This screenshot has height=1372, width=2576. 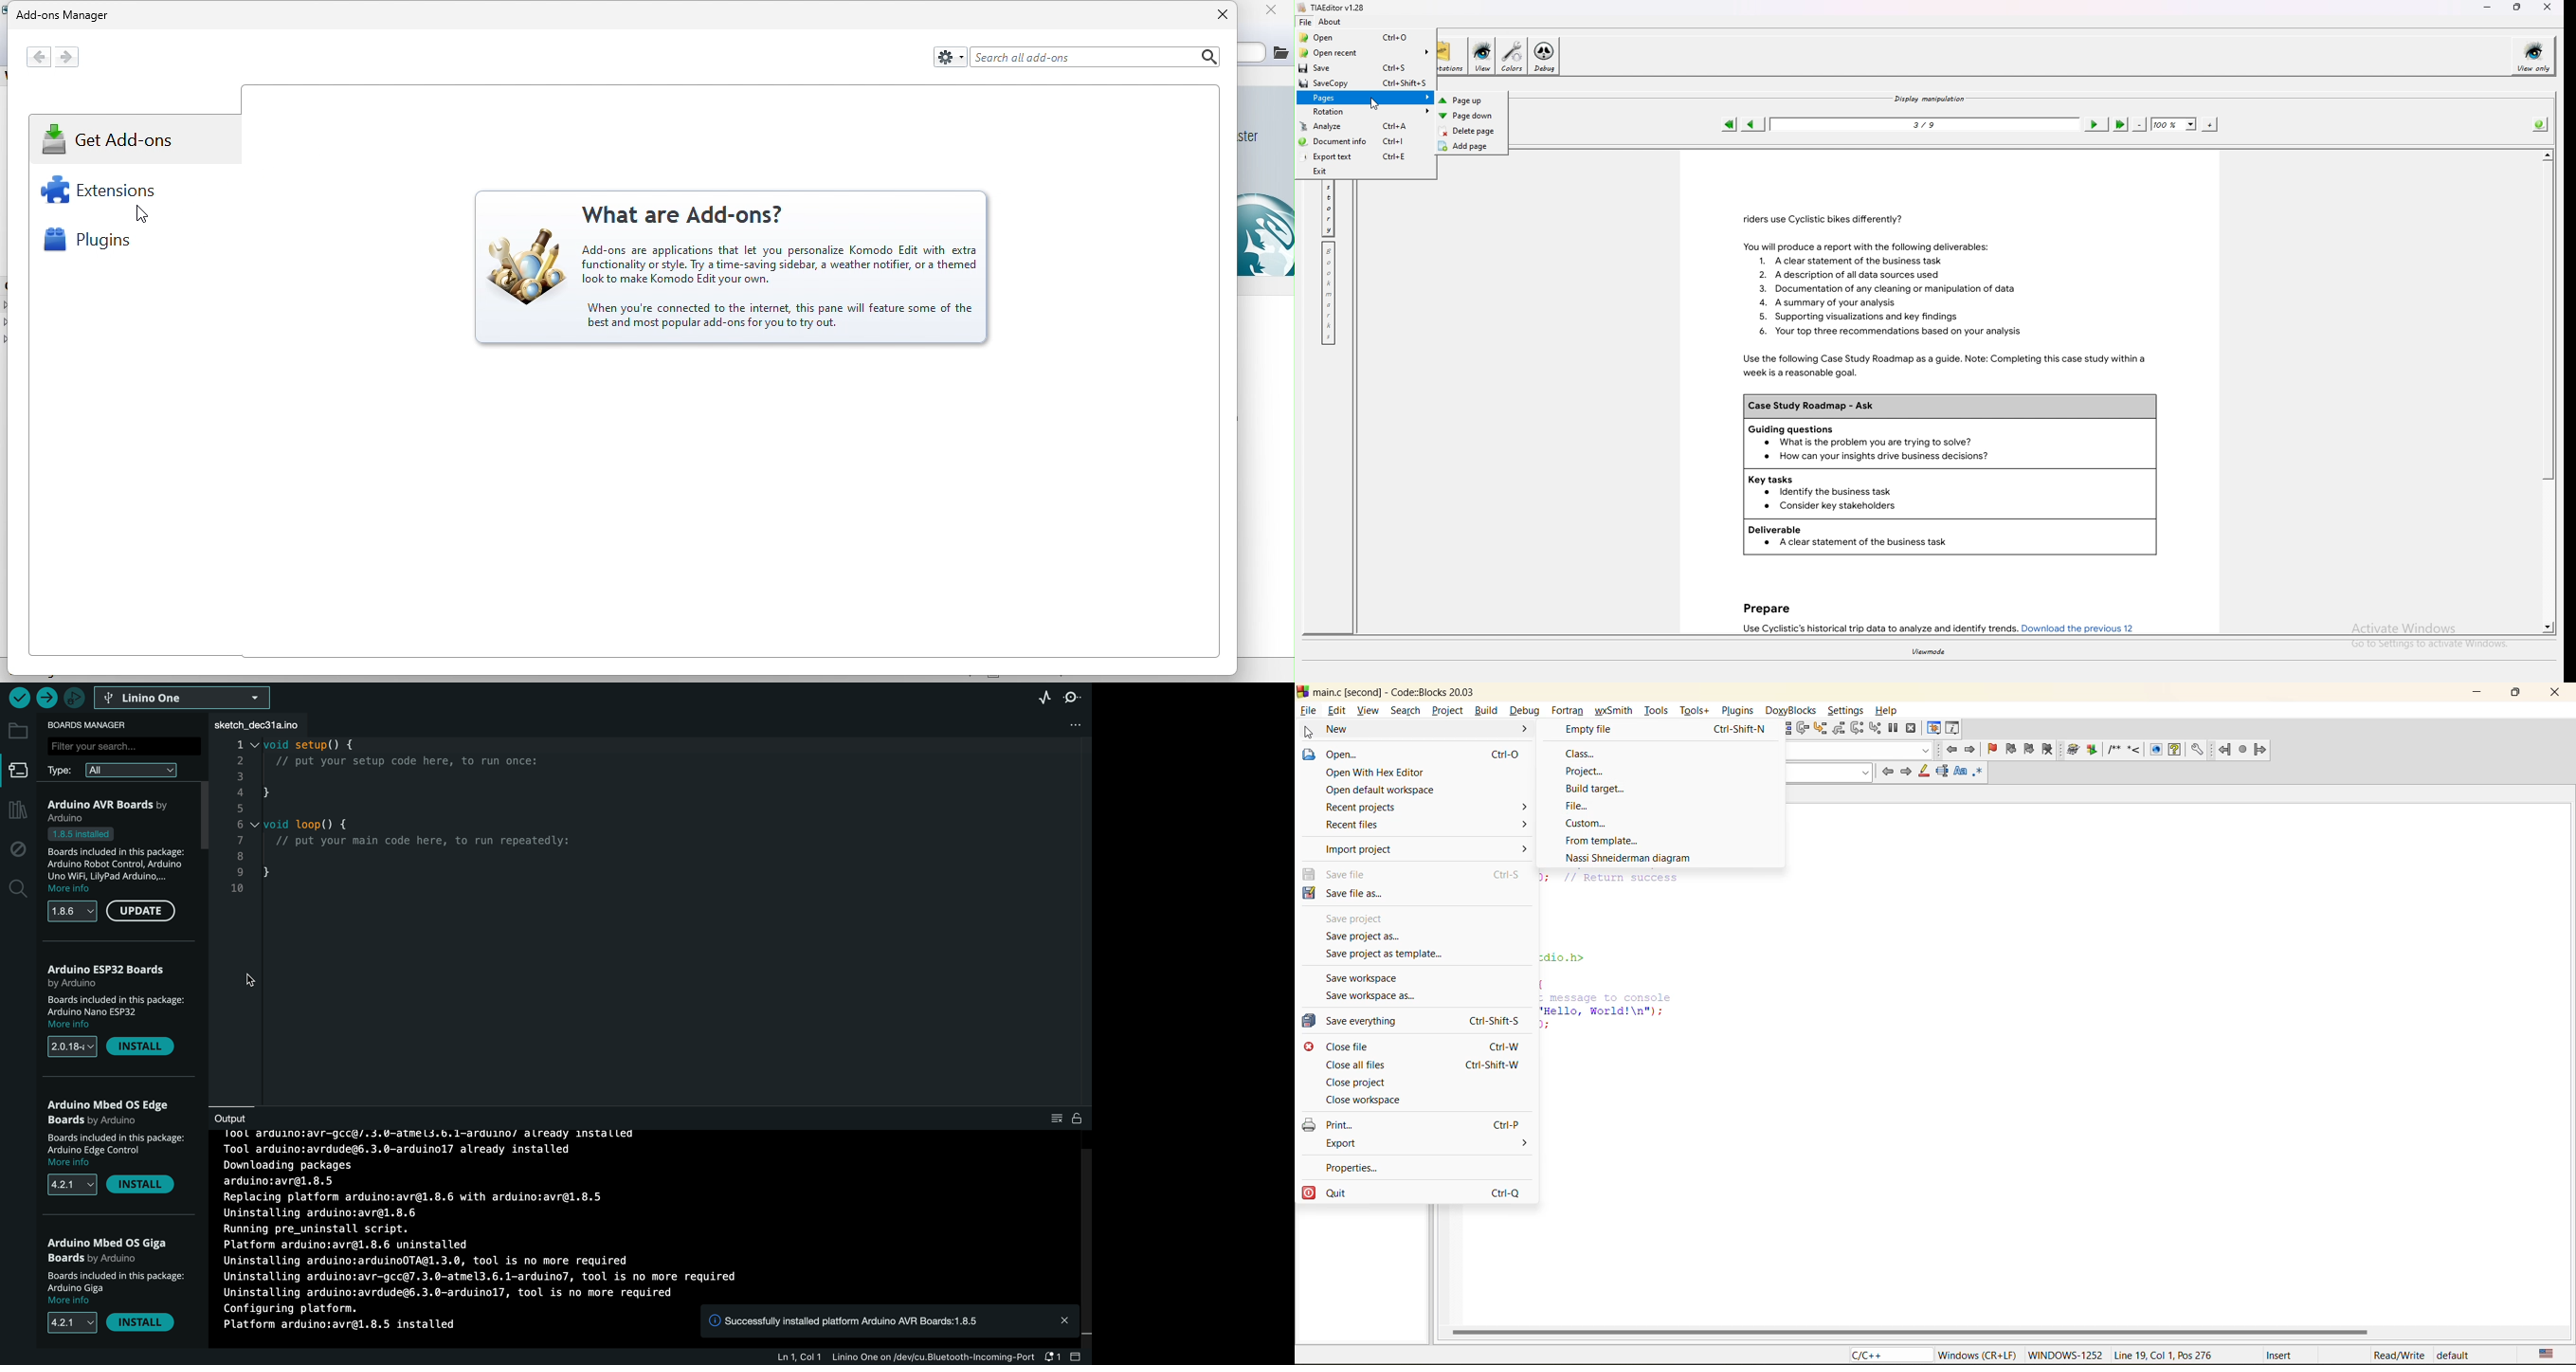 I want to click on build, so click(x=1488, y=709).